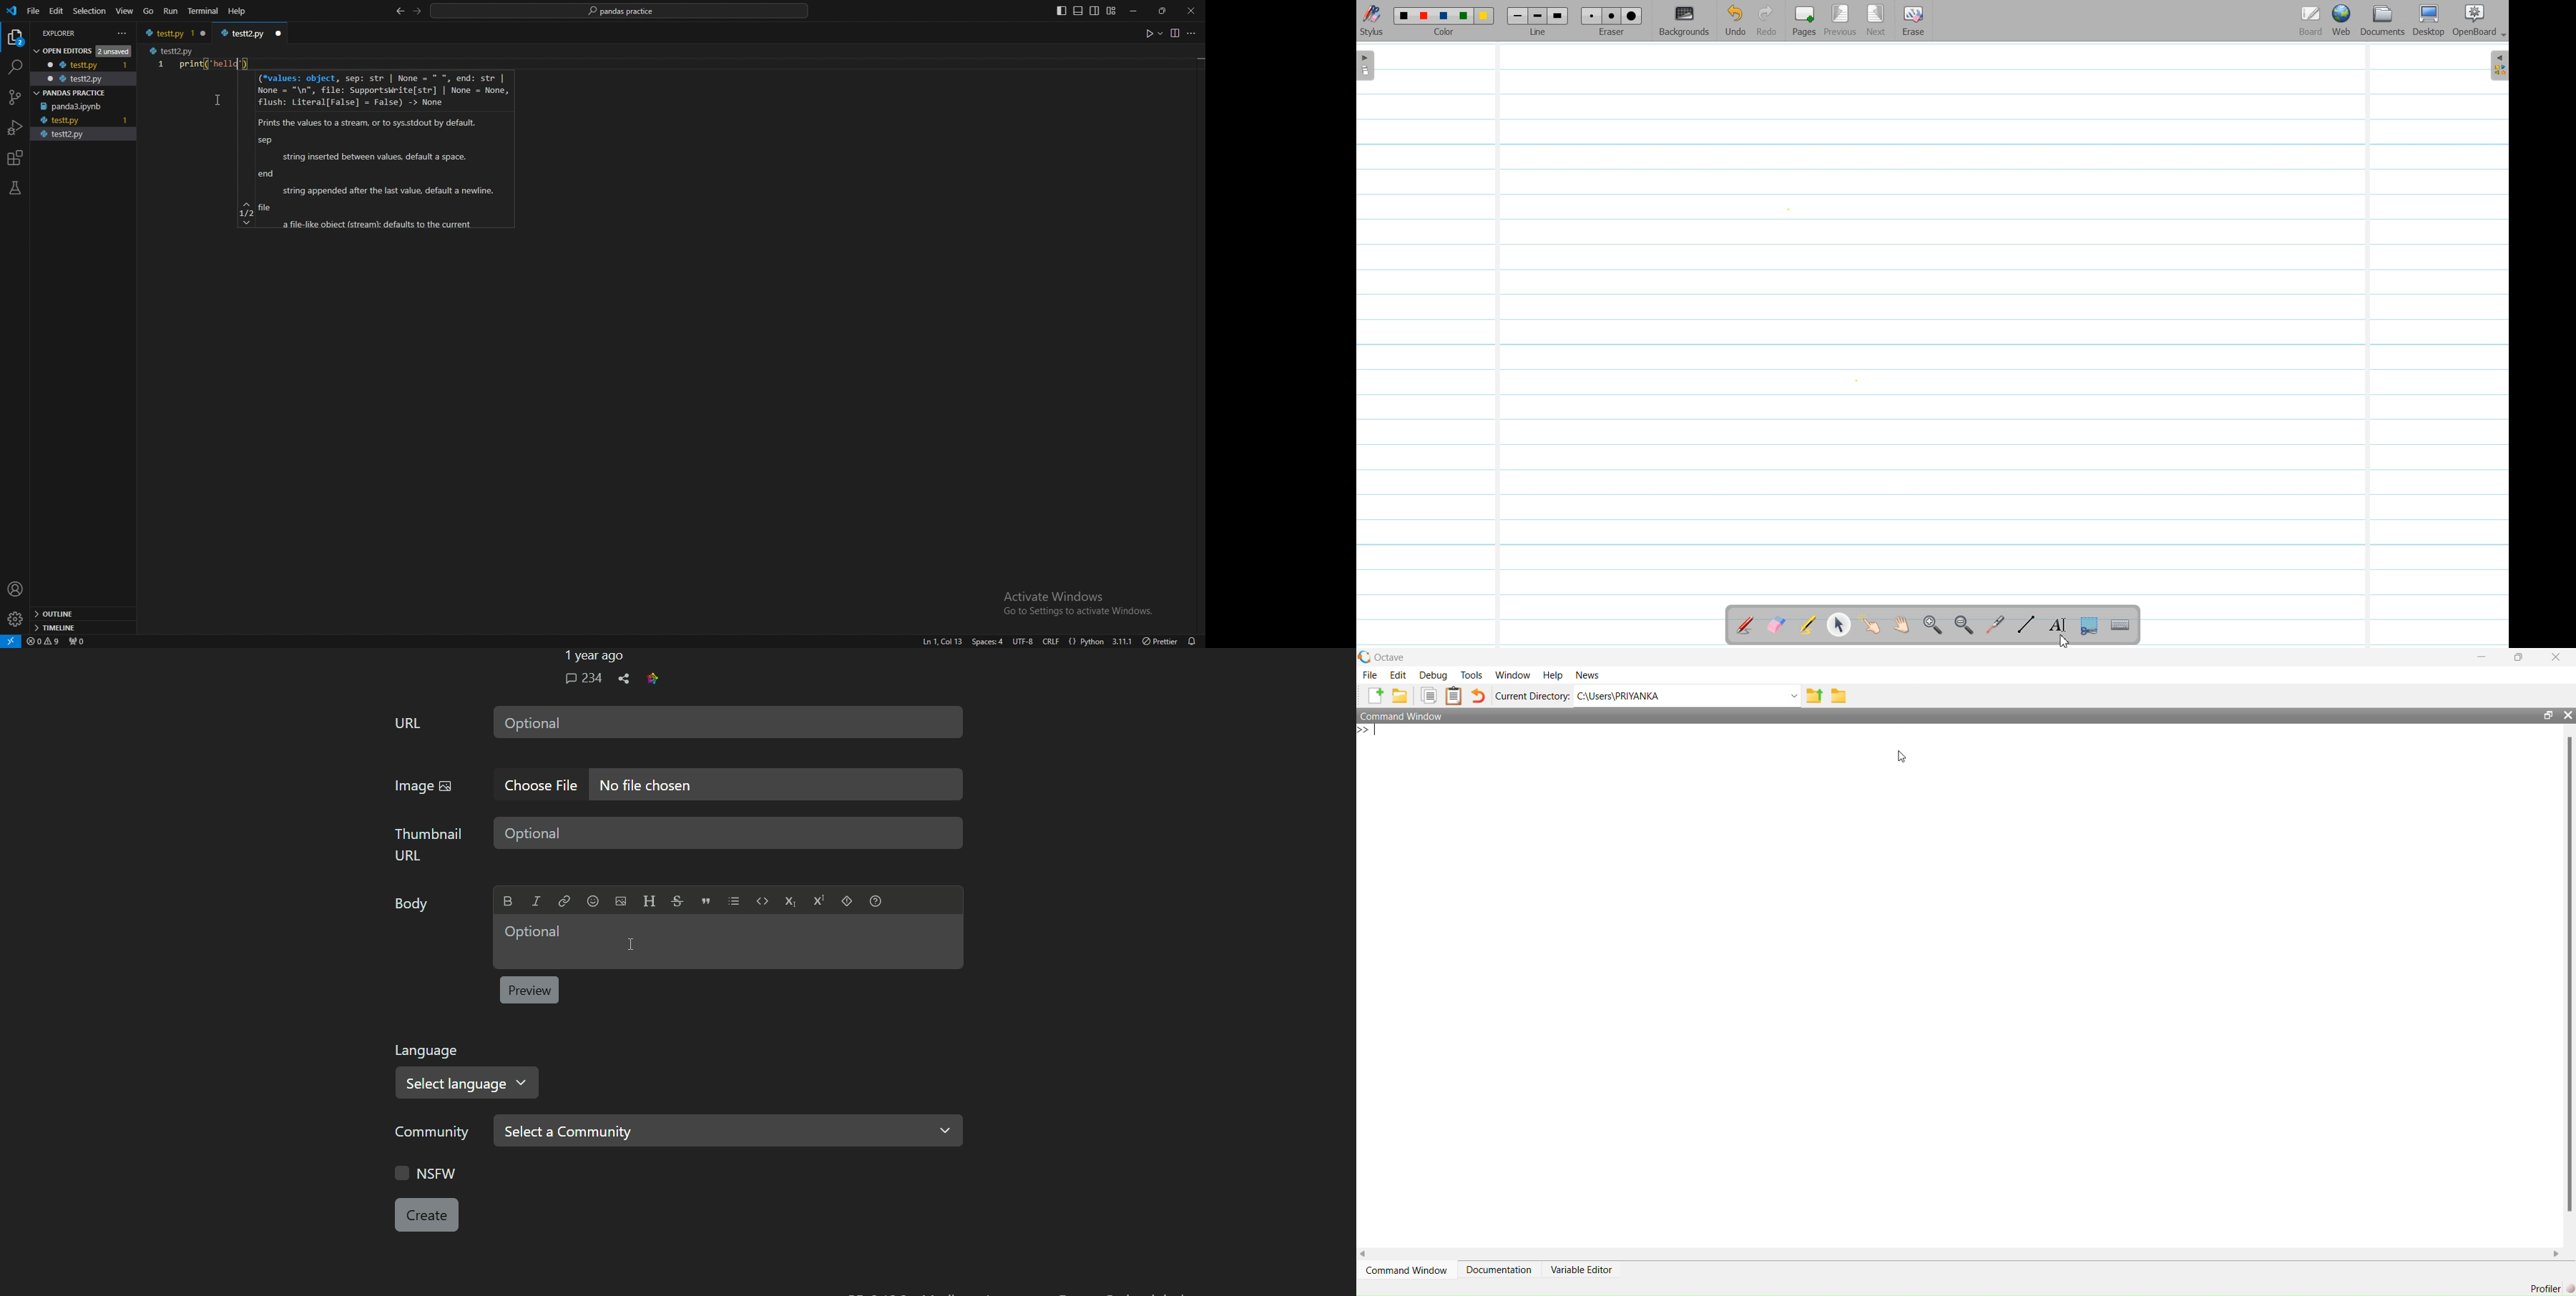 The height and width of the screenshot is (1316, 2576). What do you see at coordinates (58, 11) in the screenshot?
I see `edit` at bounding box center [58, 11].